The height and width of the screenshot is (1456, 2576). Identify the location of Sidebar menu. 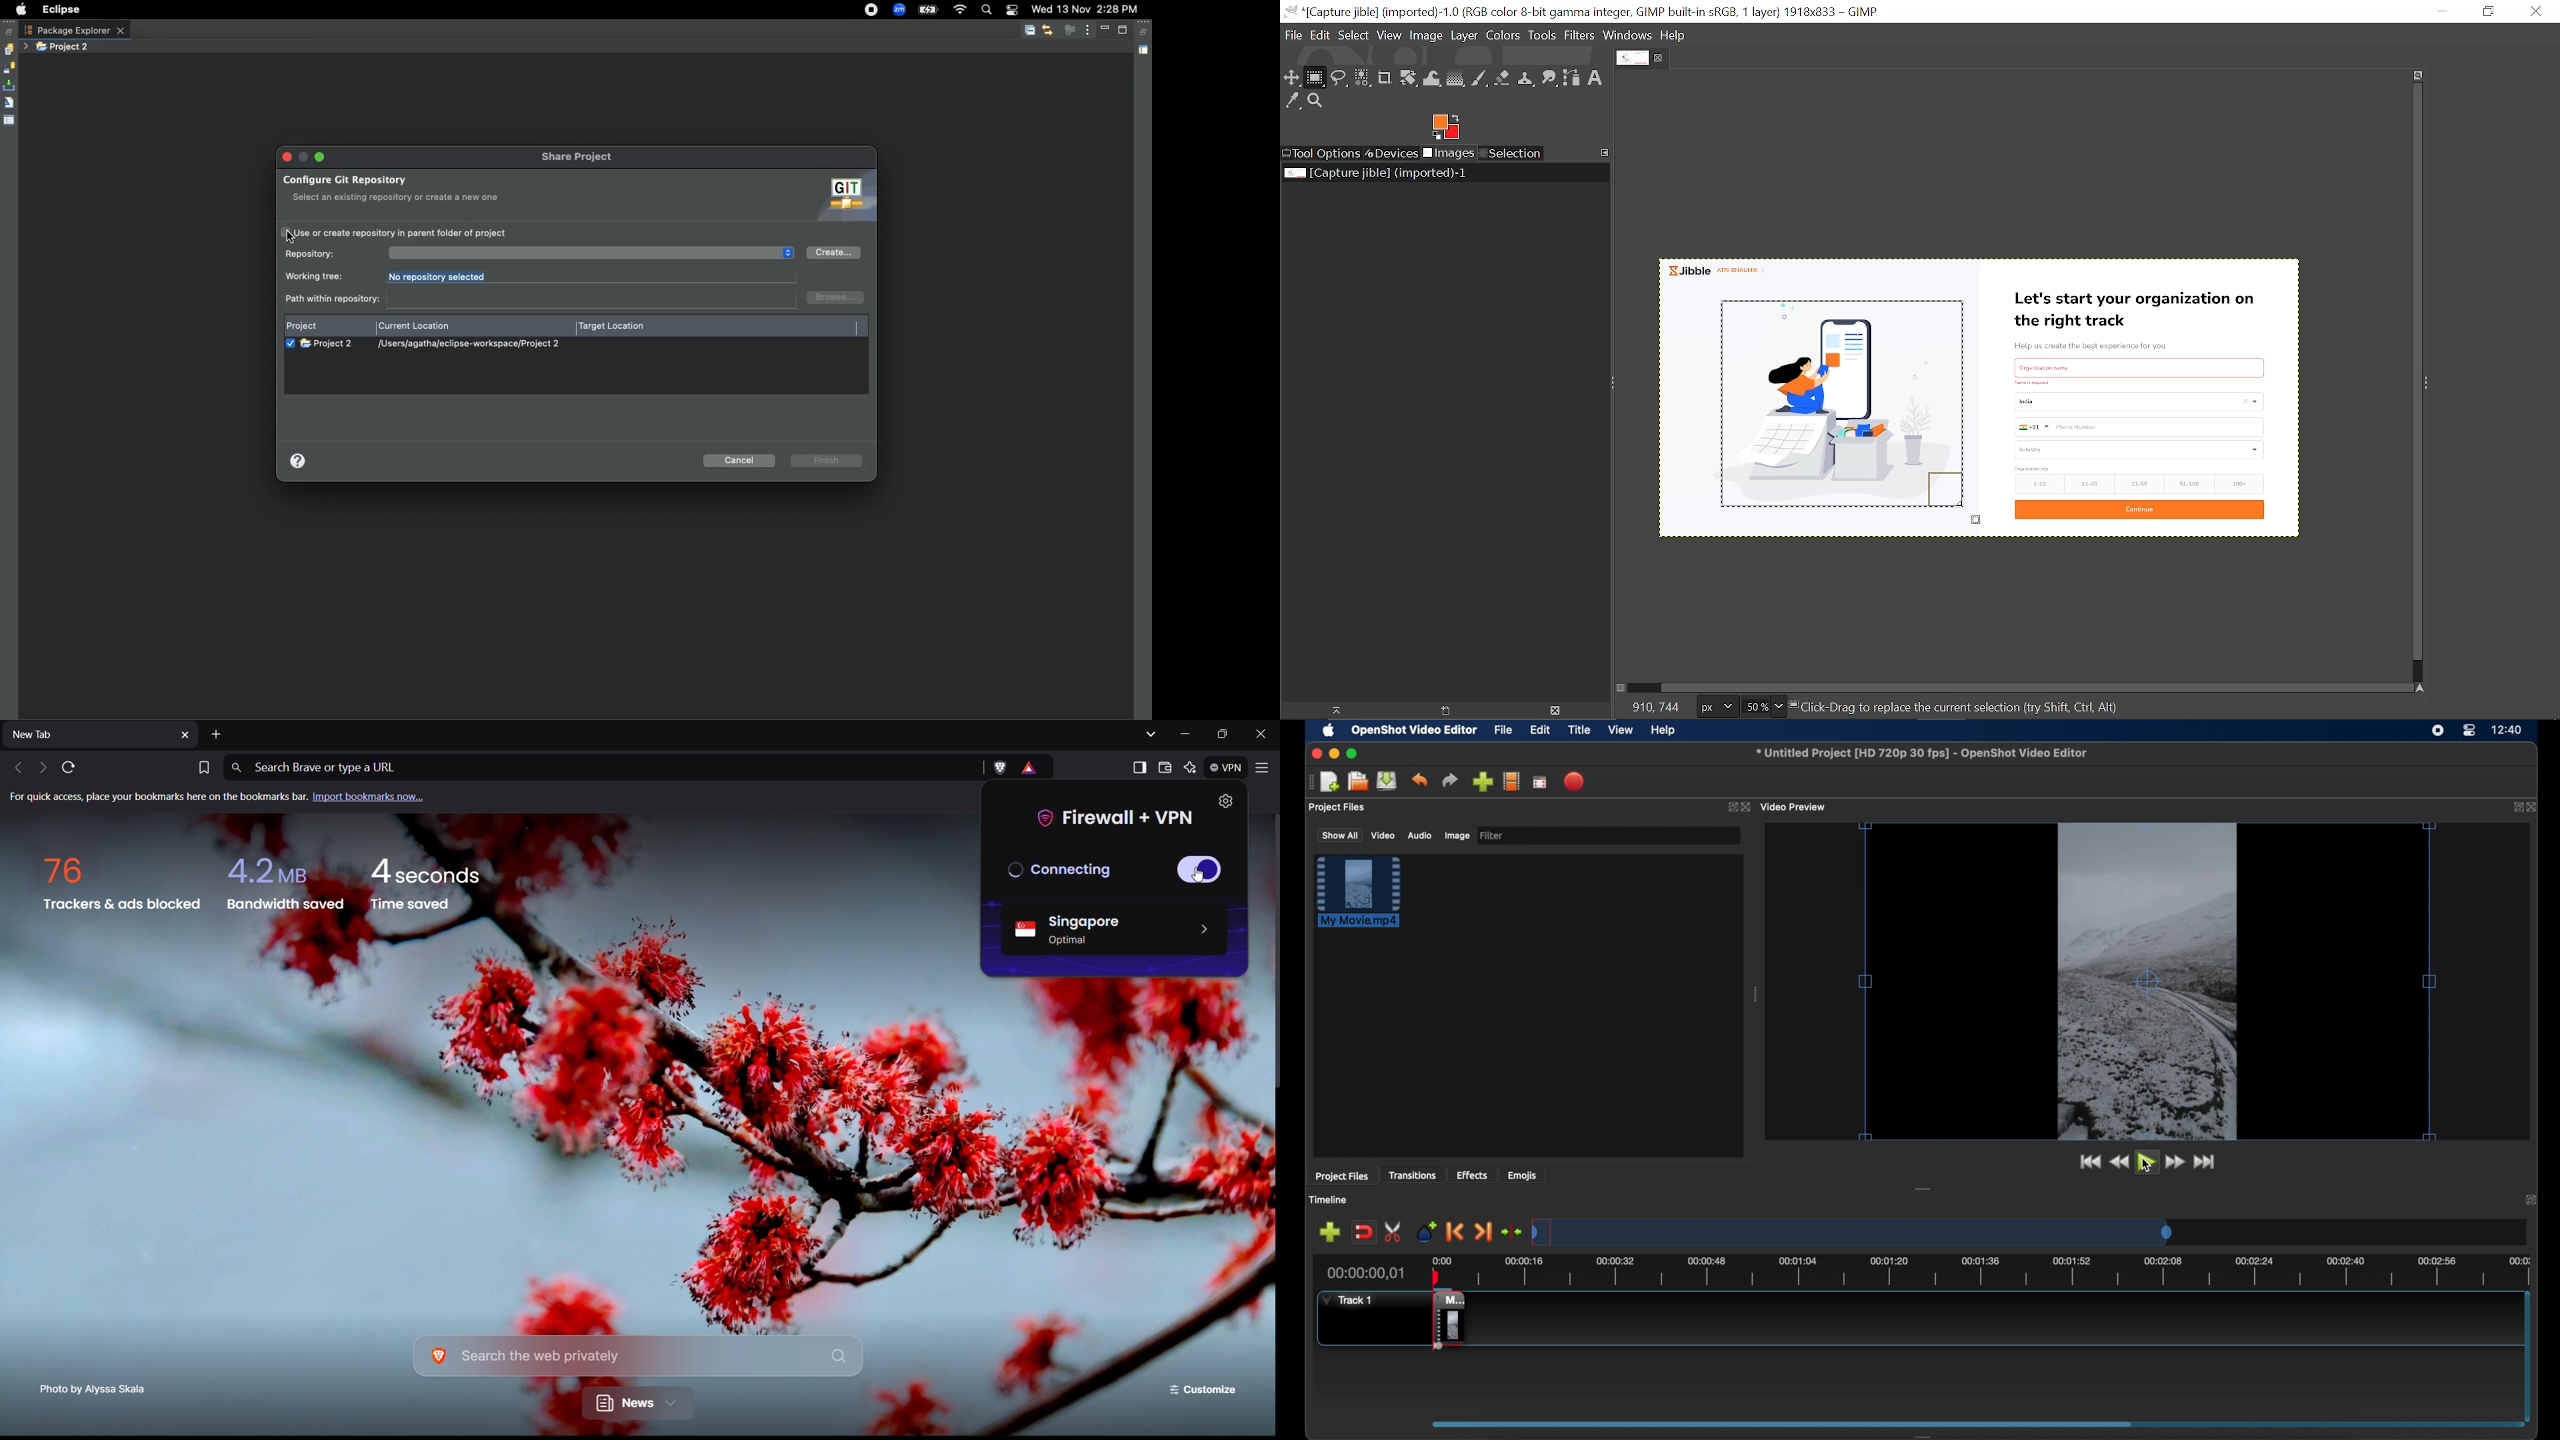
(2432, 384).